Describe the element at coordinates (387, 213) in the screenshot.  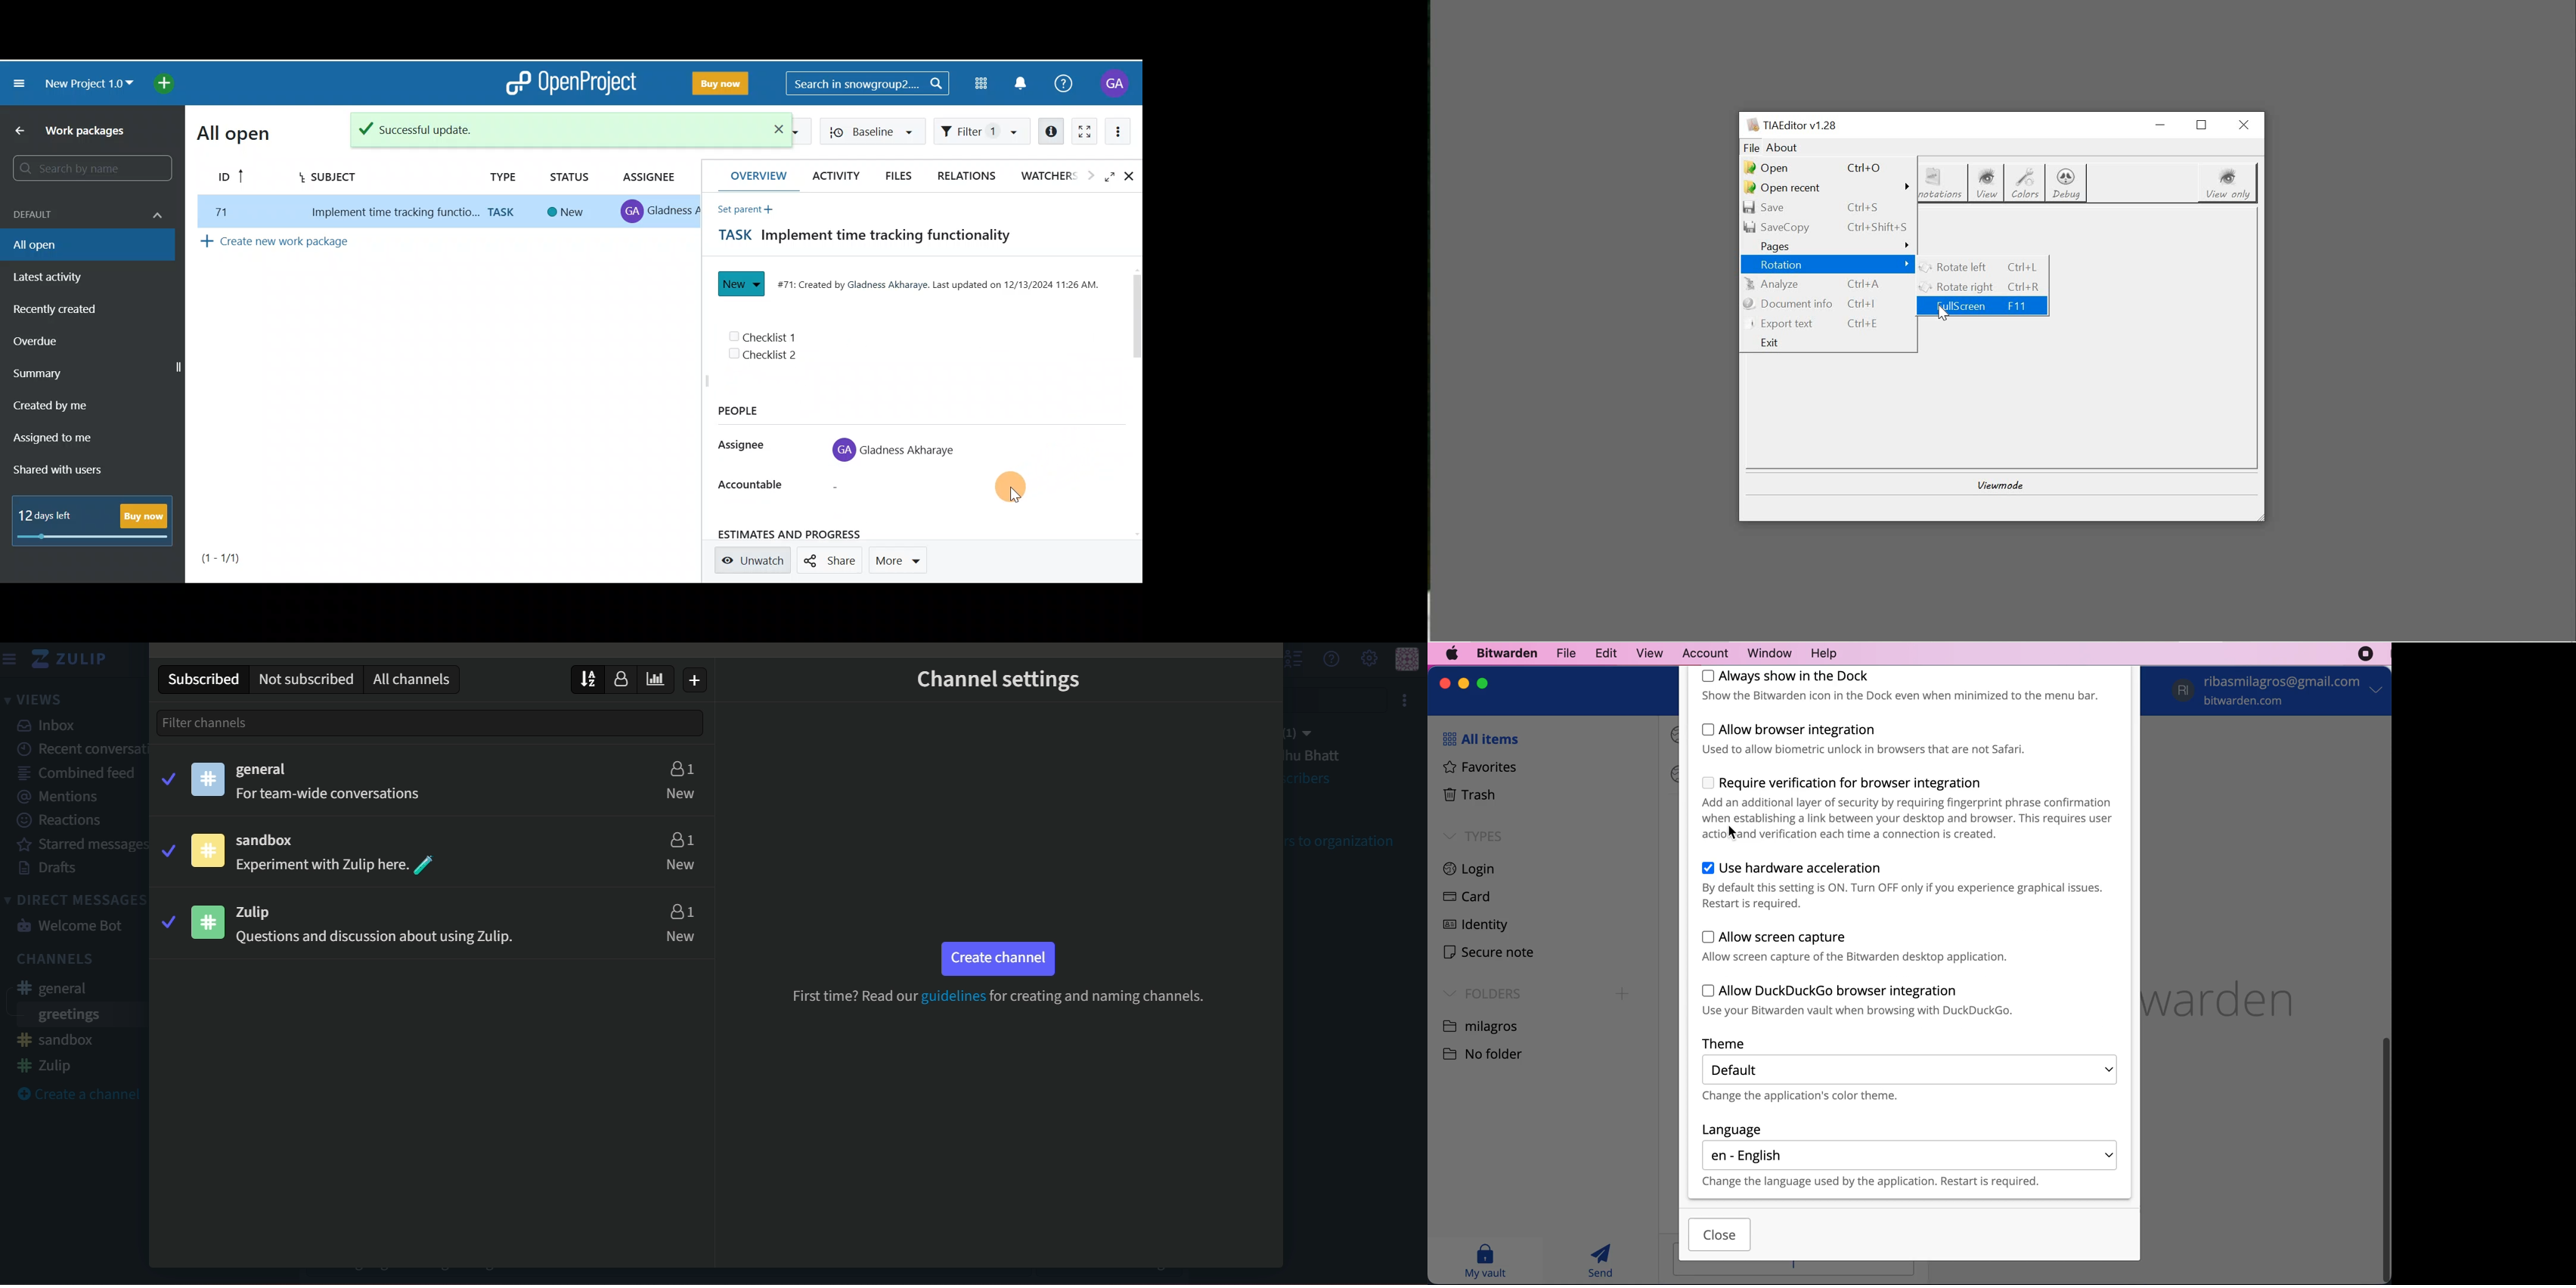
I see `implement time tracking function..` at that location.